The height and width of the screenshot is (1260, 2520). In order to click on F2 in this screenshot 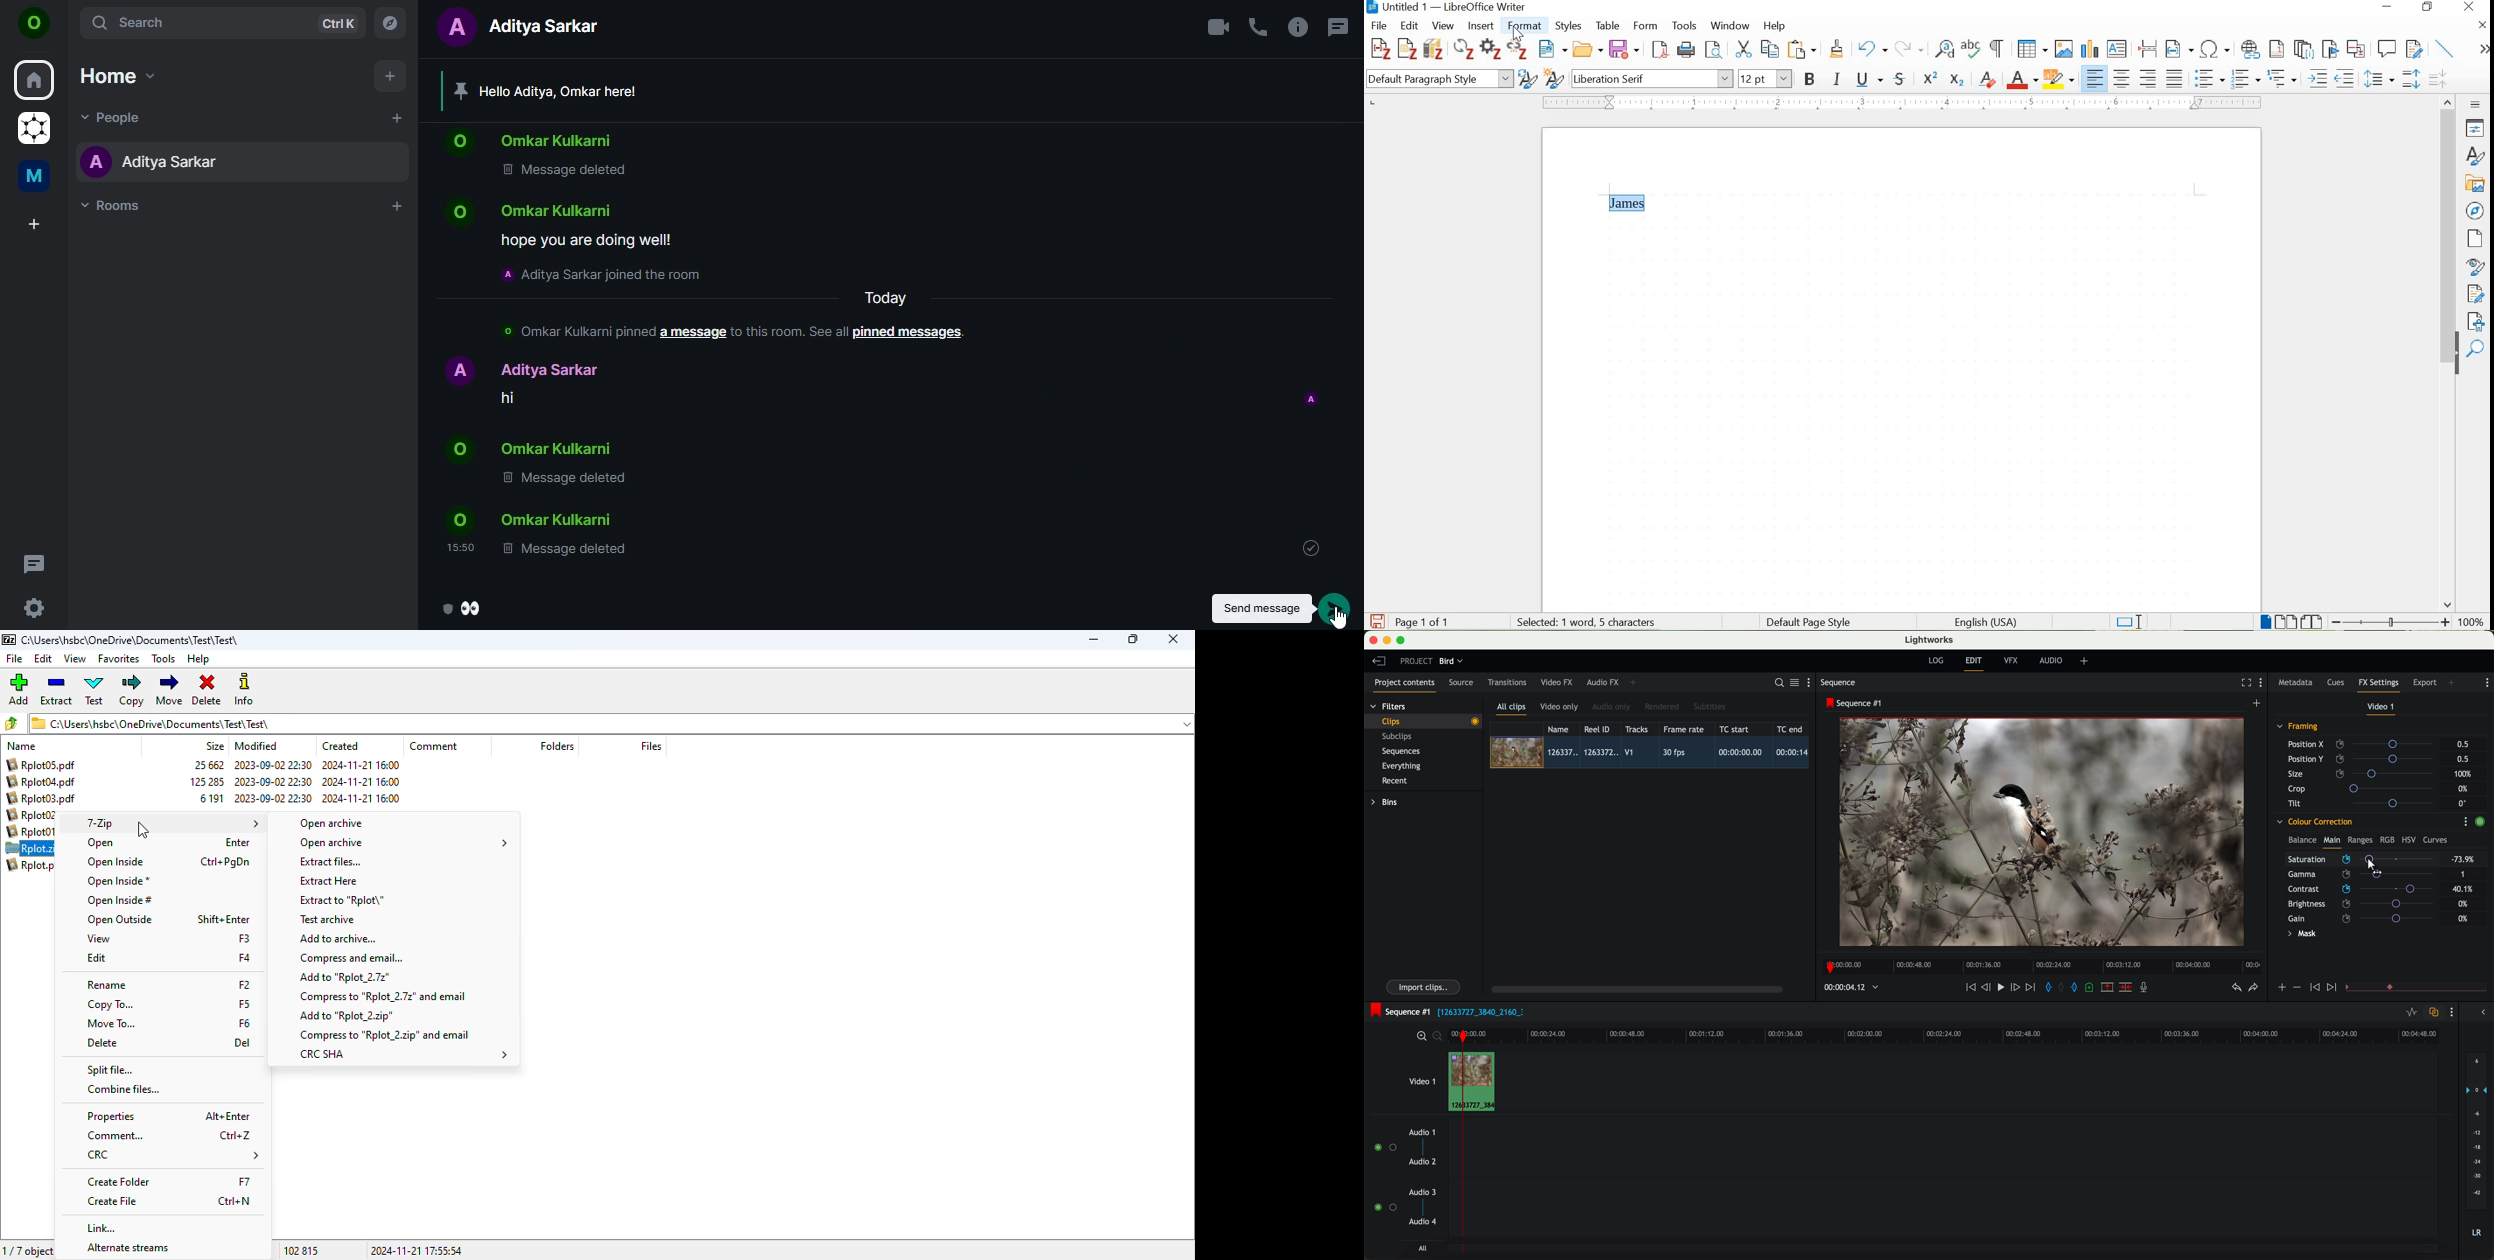, I will do `click(243, 984)`.